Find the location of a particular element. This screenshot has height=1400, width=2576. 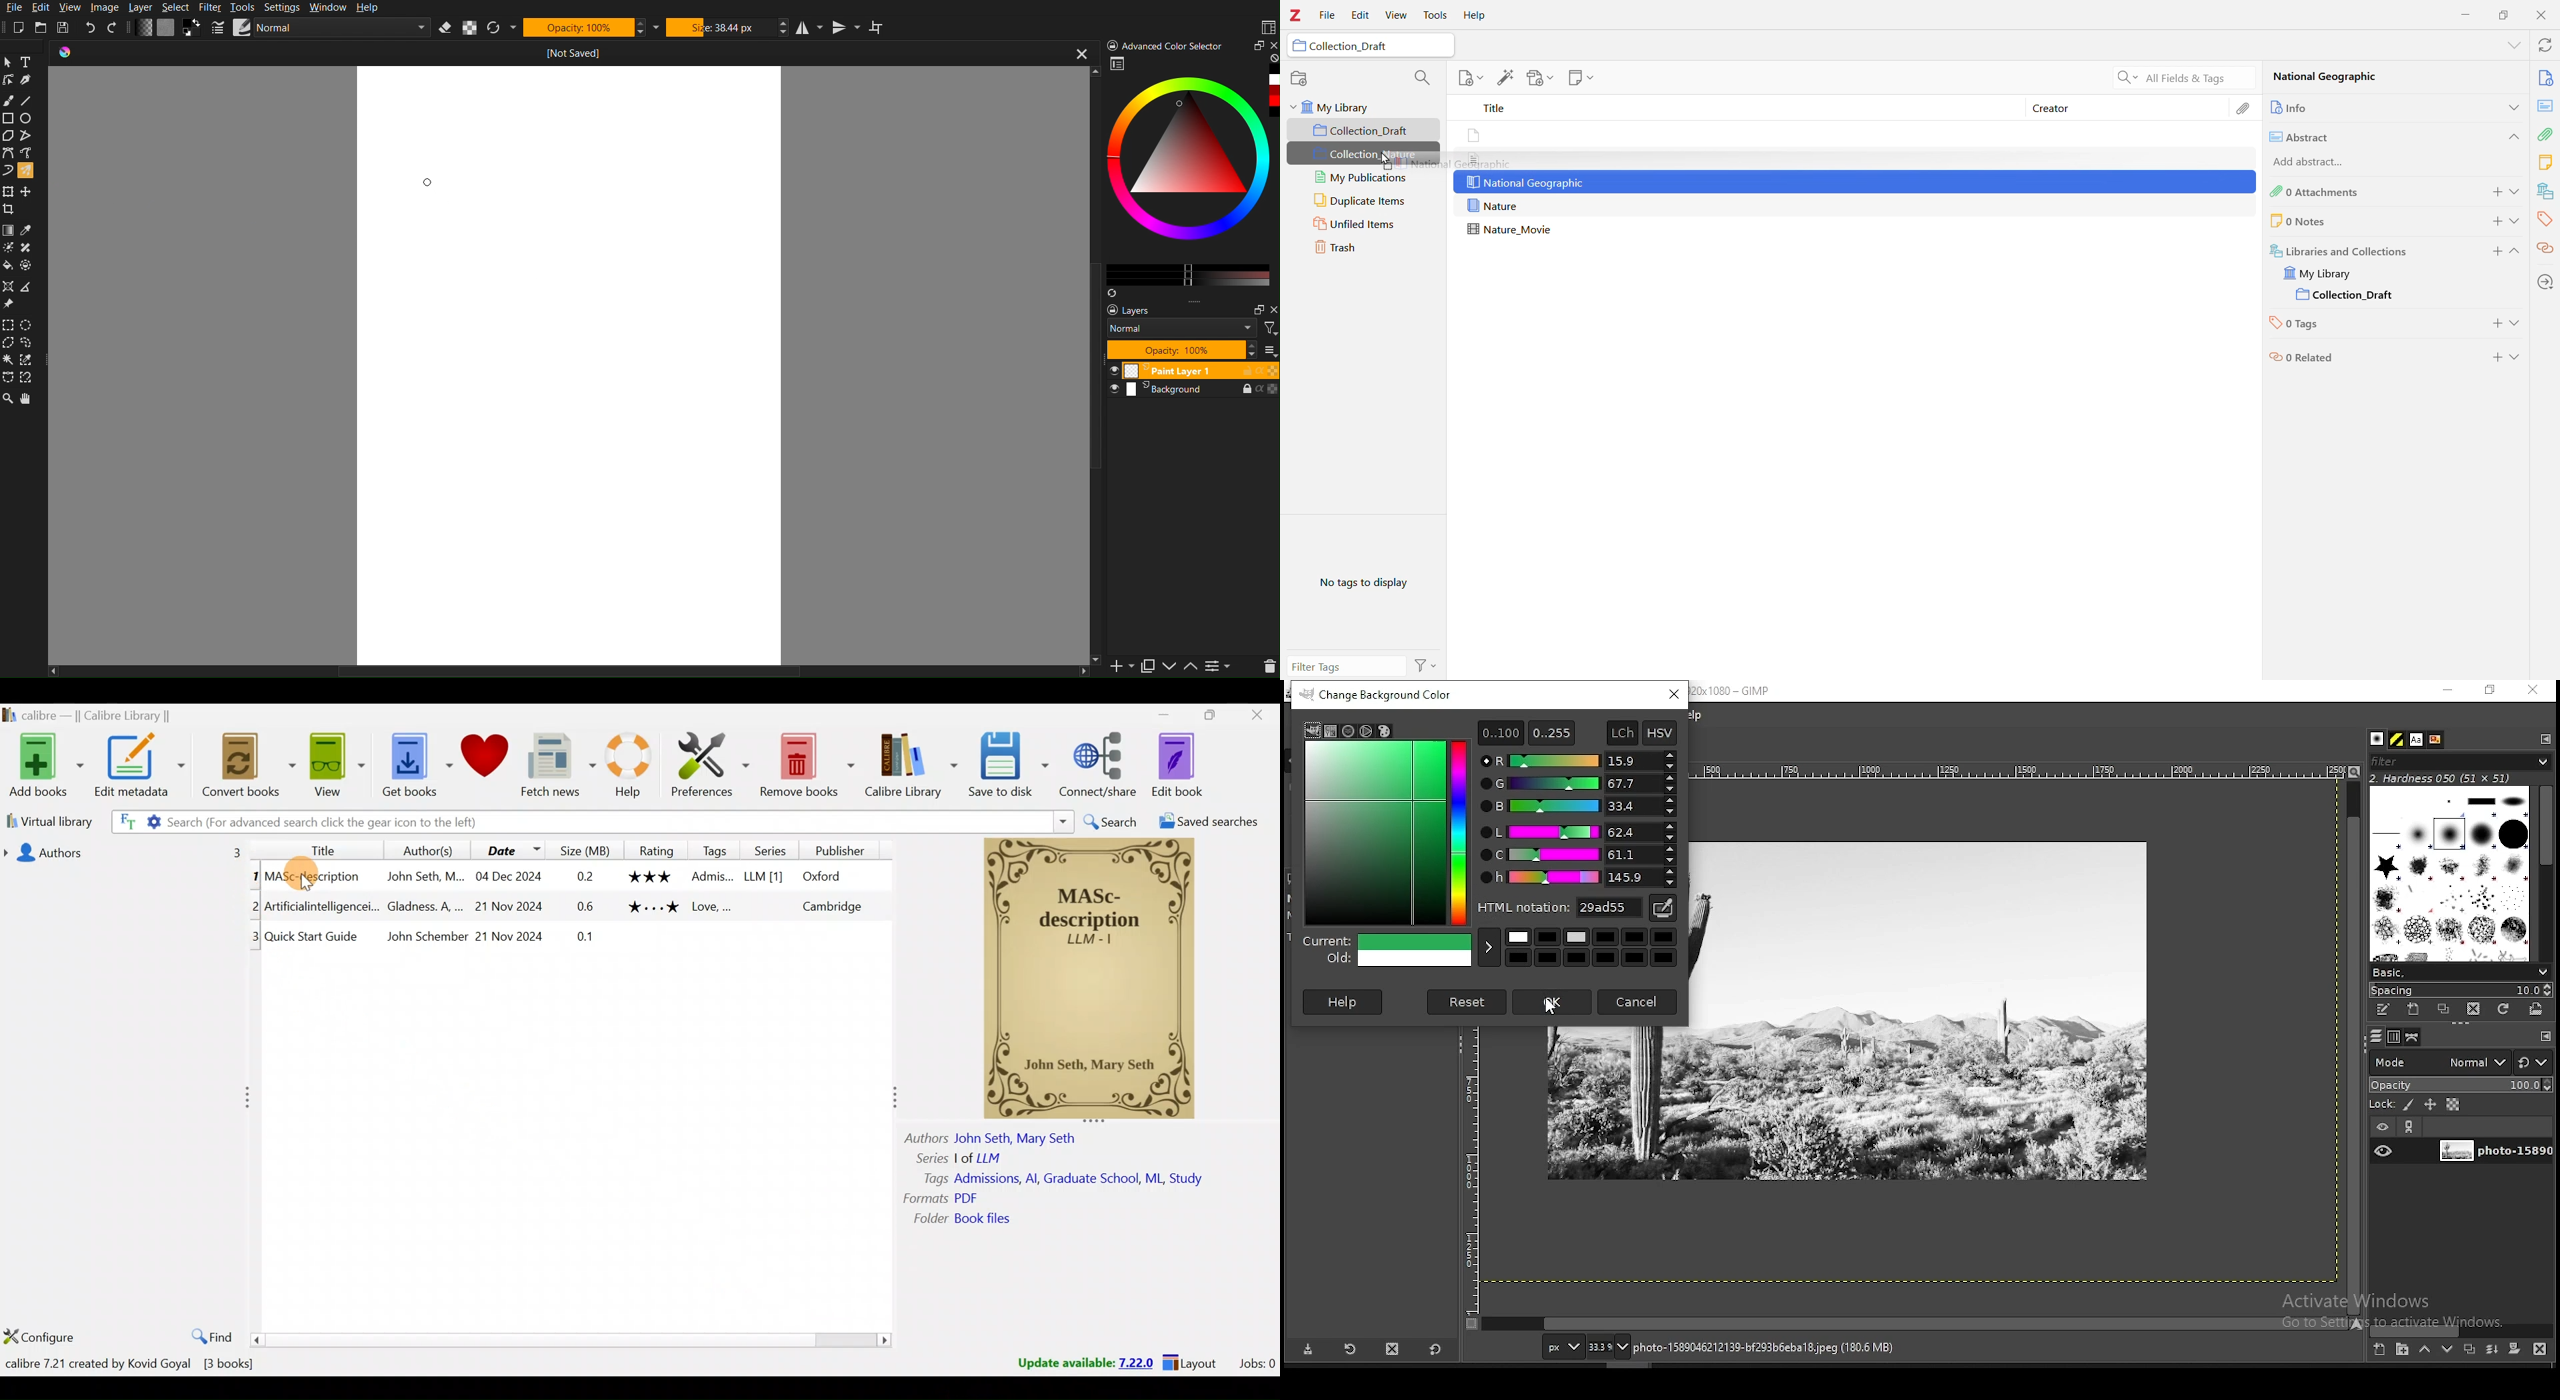

Minimise is located at coordinates (1165, 716).